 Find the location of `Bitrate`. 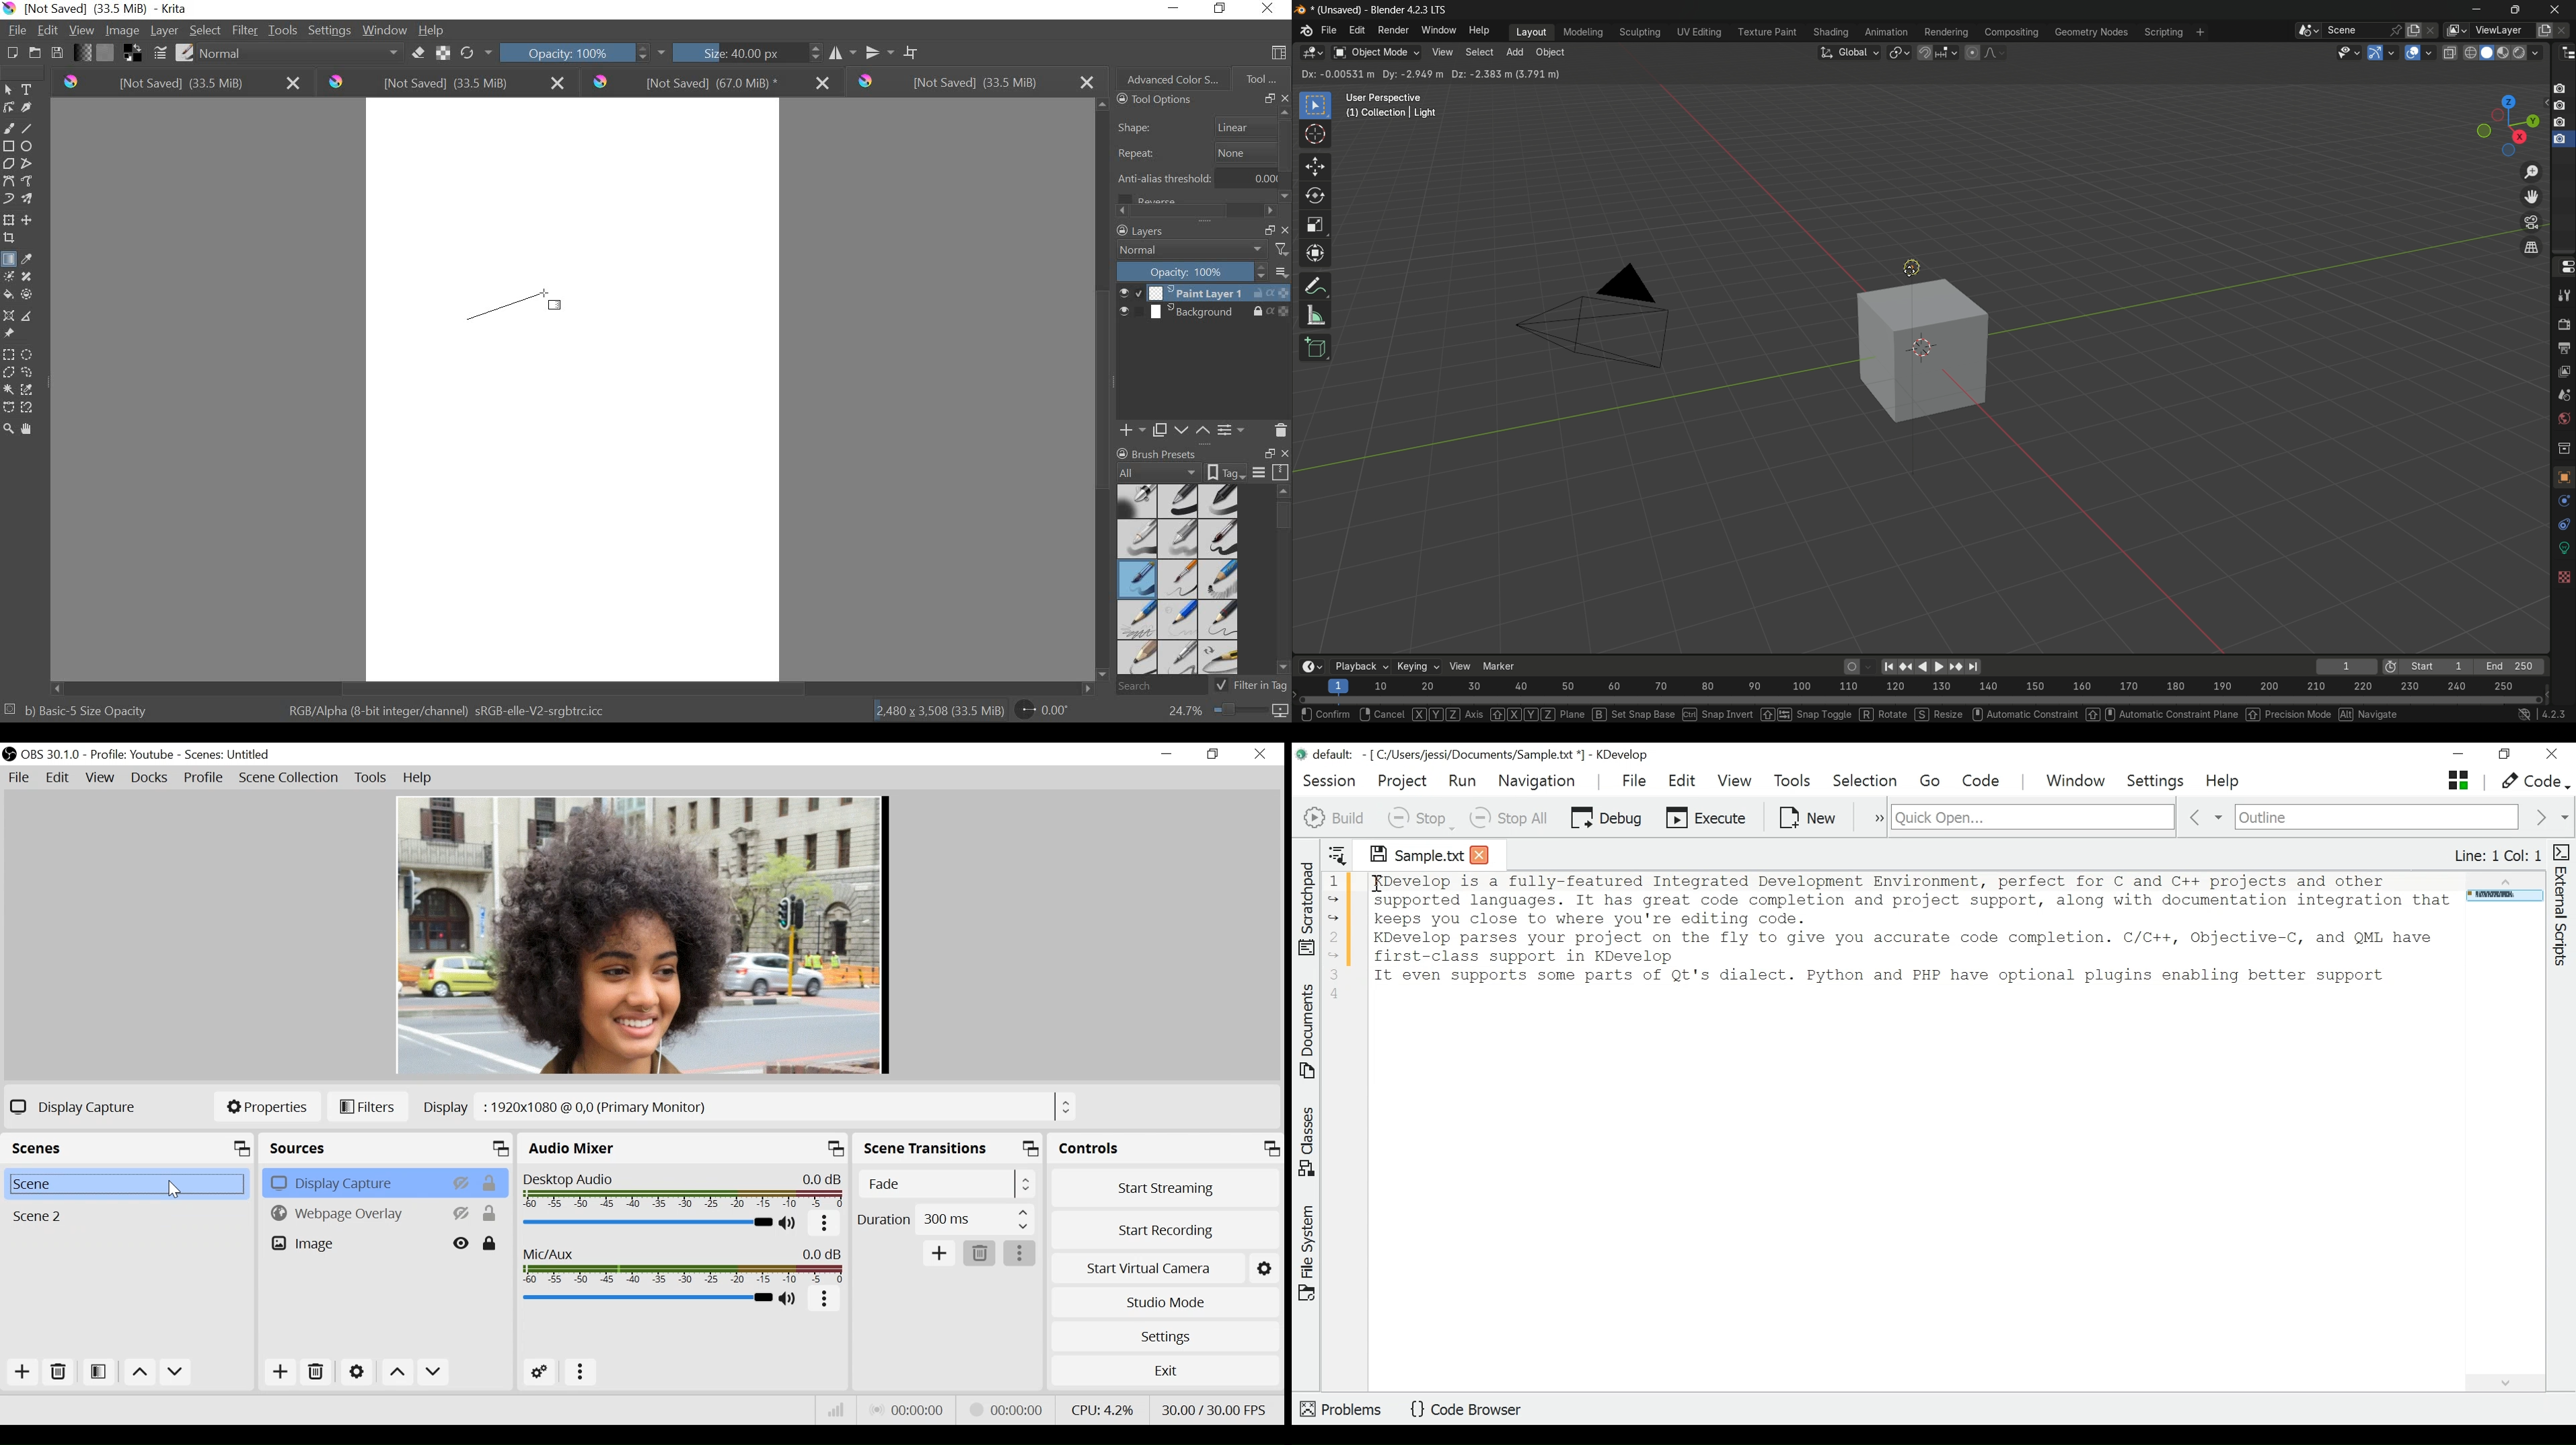

Bitrate is located at coordinates (834, 1409).